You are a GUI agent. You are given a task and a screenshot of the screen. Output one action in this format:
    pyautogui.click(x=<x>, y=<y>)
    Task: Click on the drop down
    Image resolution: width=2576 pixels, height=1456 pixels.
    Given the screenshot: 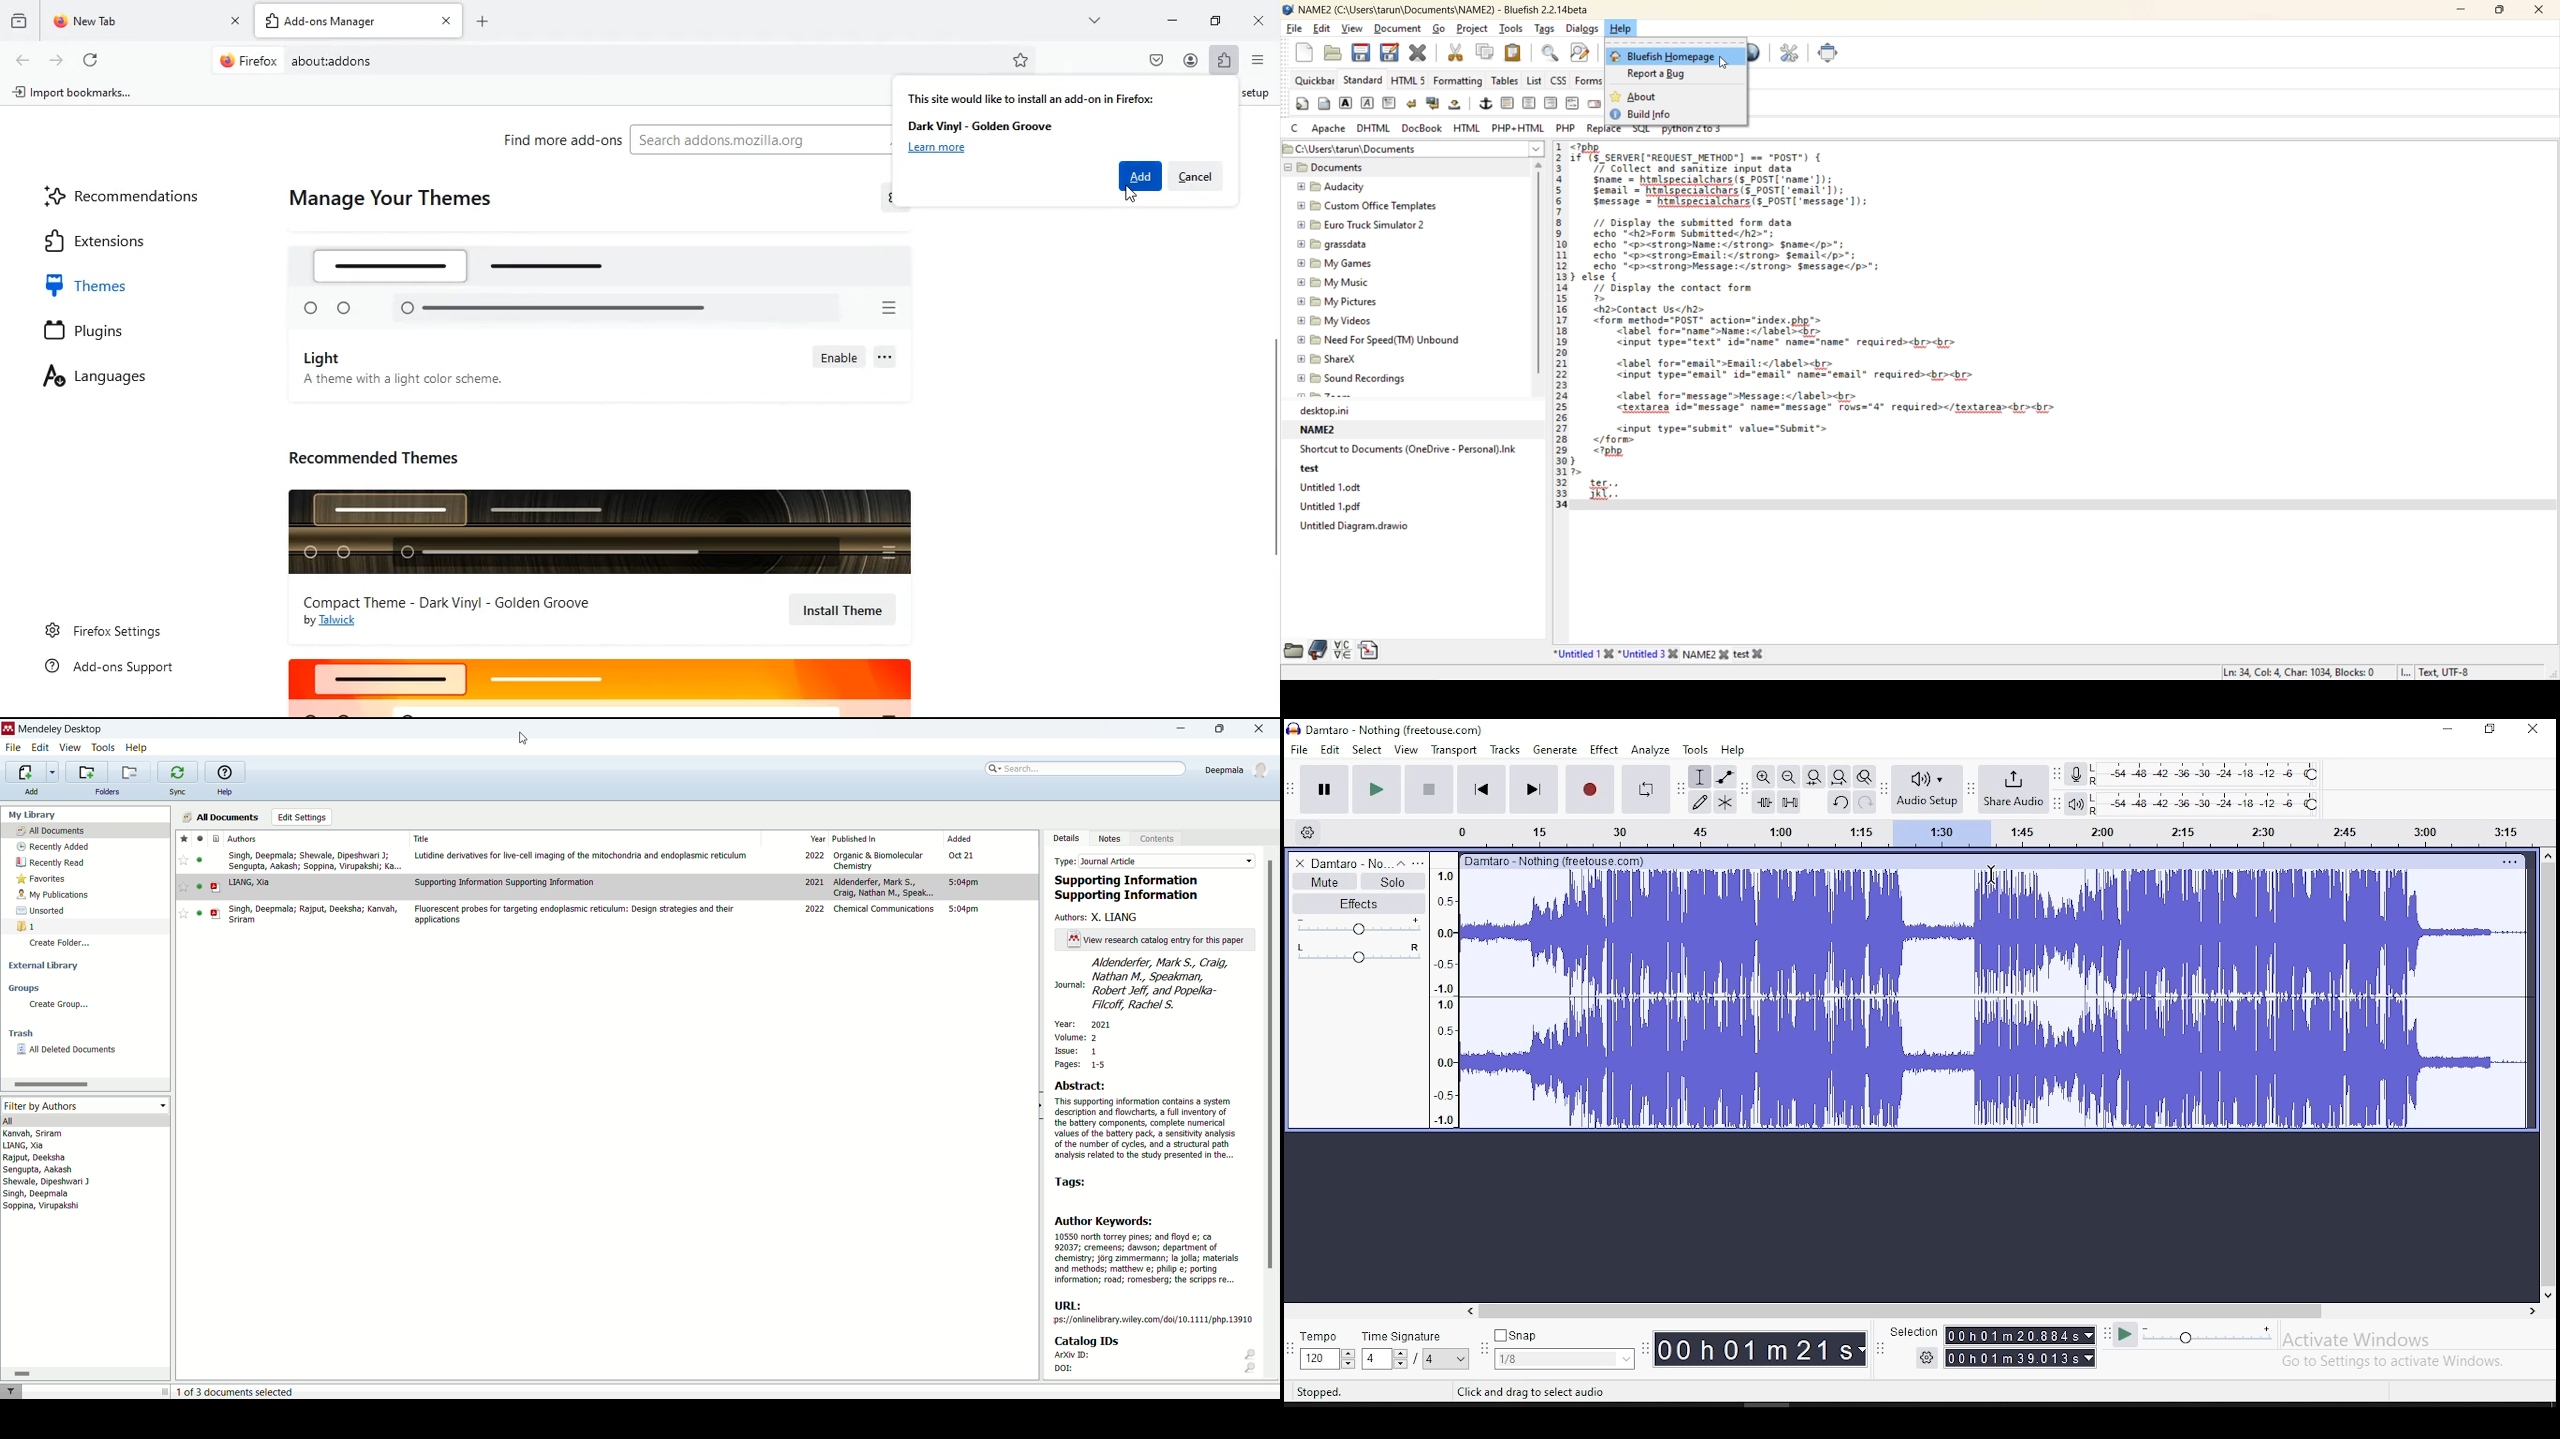 What is the action you would take?
    pyautogui.click(x=1399, y=1359)
    